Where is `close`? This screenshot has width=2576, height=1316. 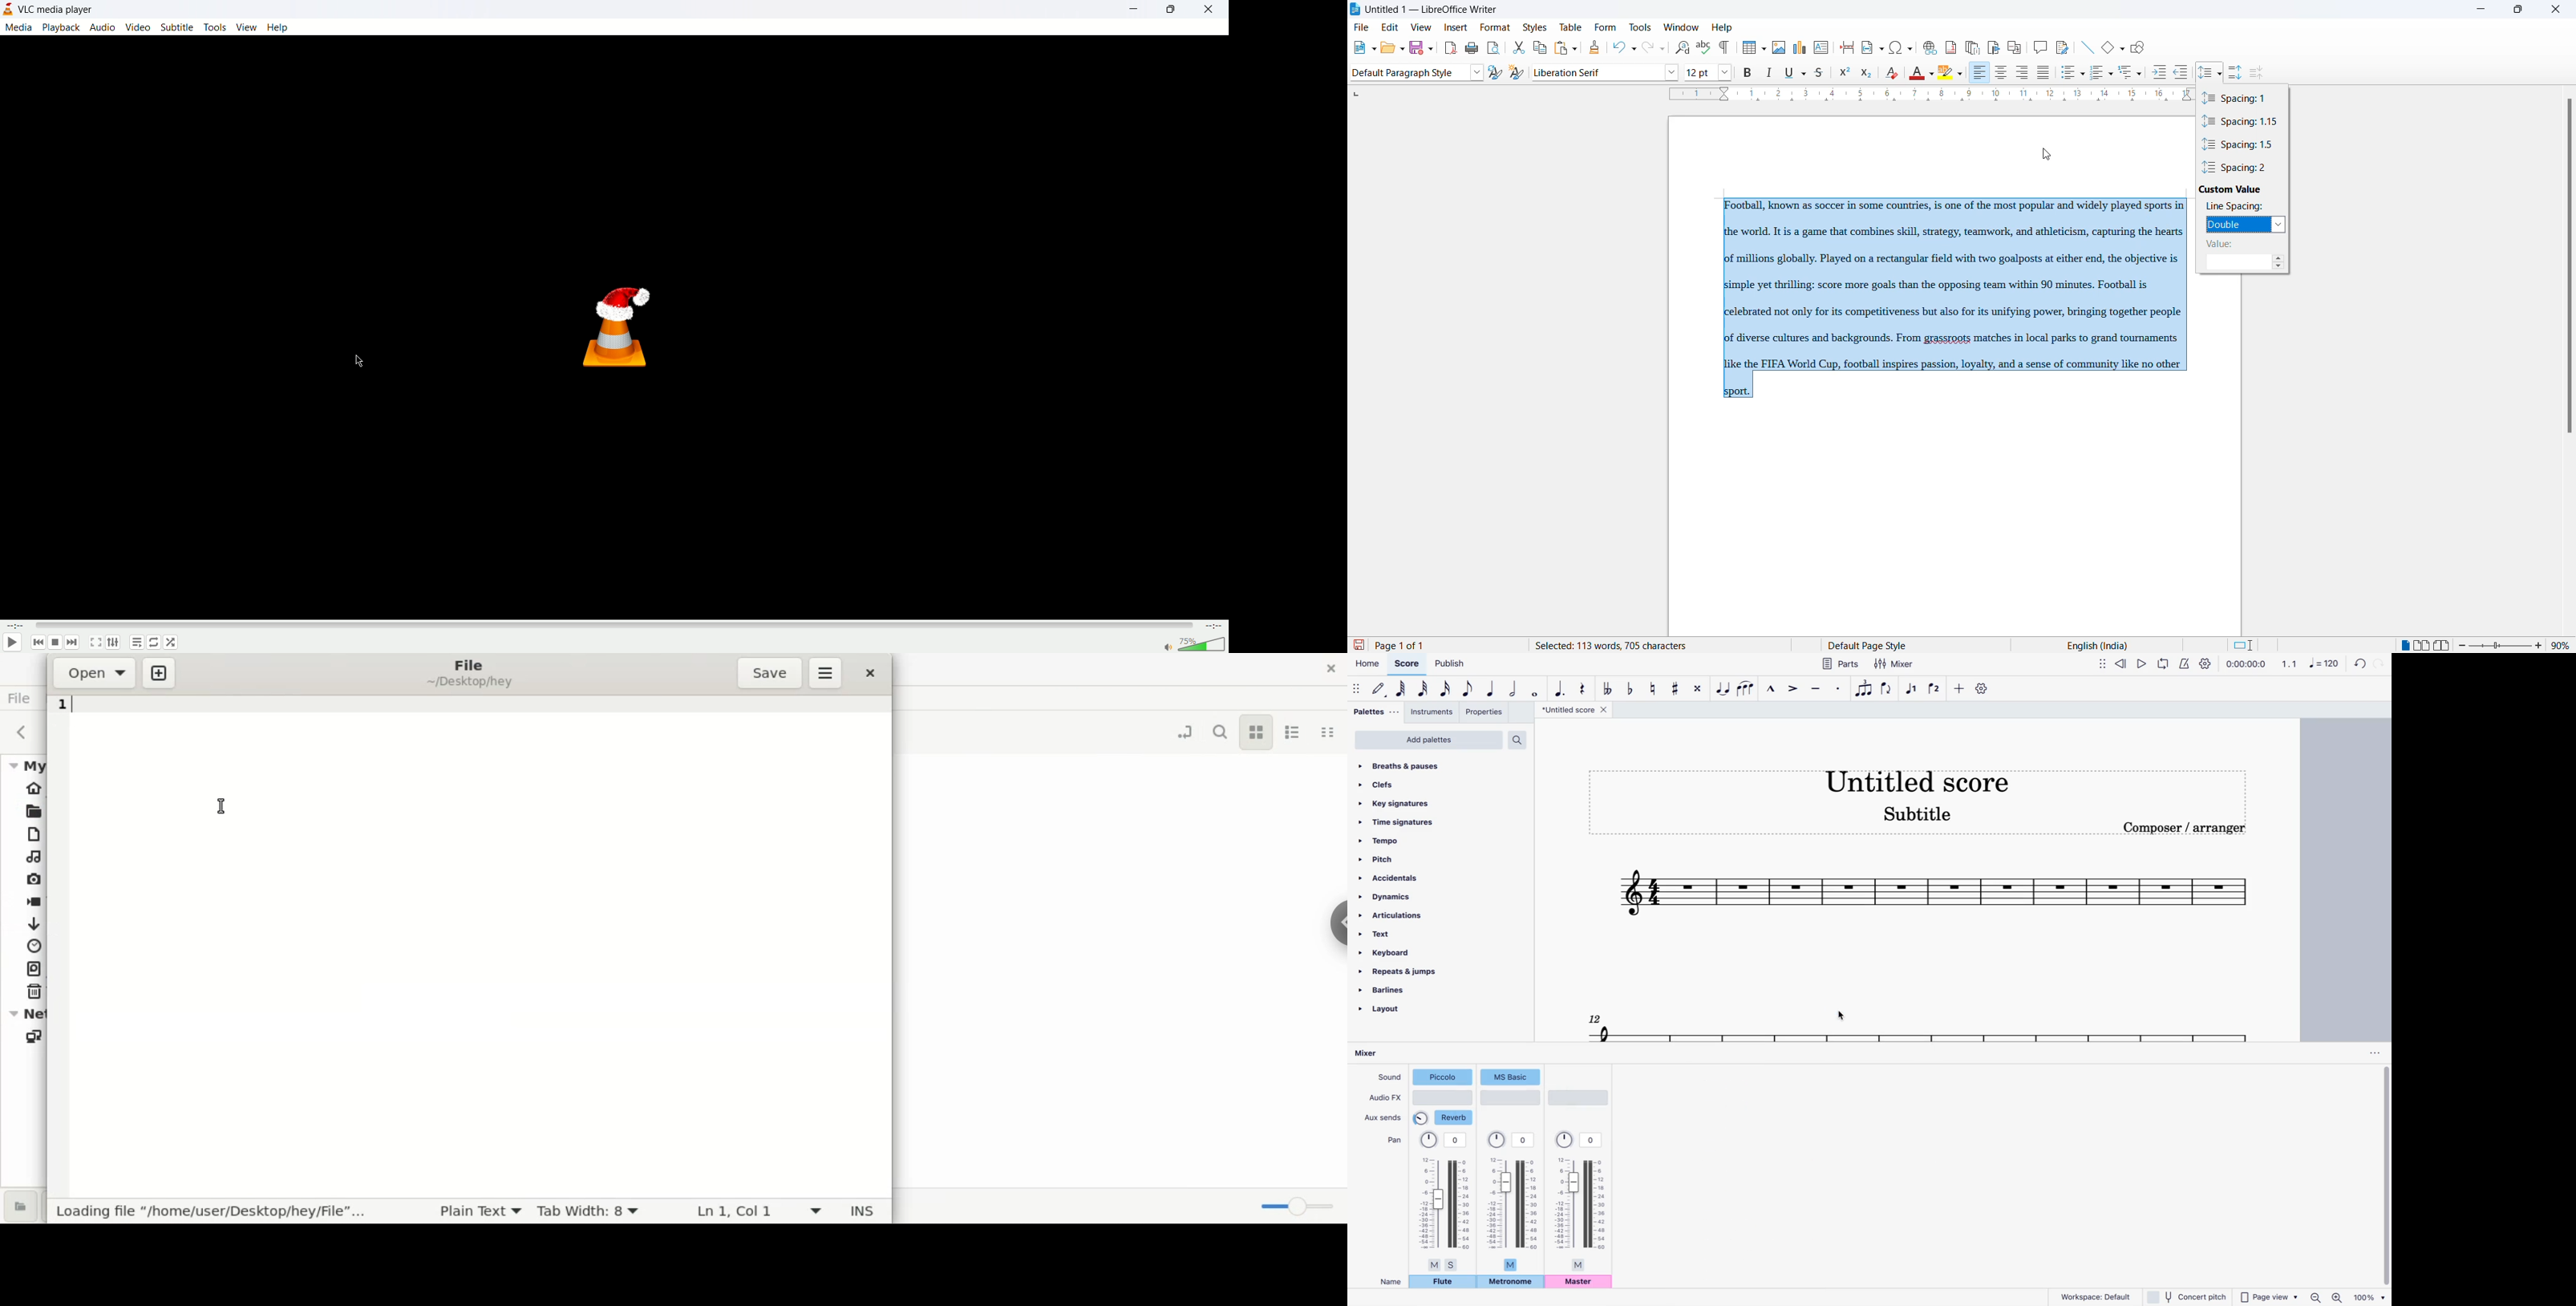 close is located at coordinates (2558, 10).